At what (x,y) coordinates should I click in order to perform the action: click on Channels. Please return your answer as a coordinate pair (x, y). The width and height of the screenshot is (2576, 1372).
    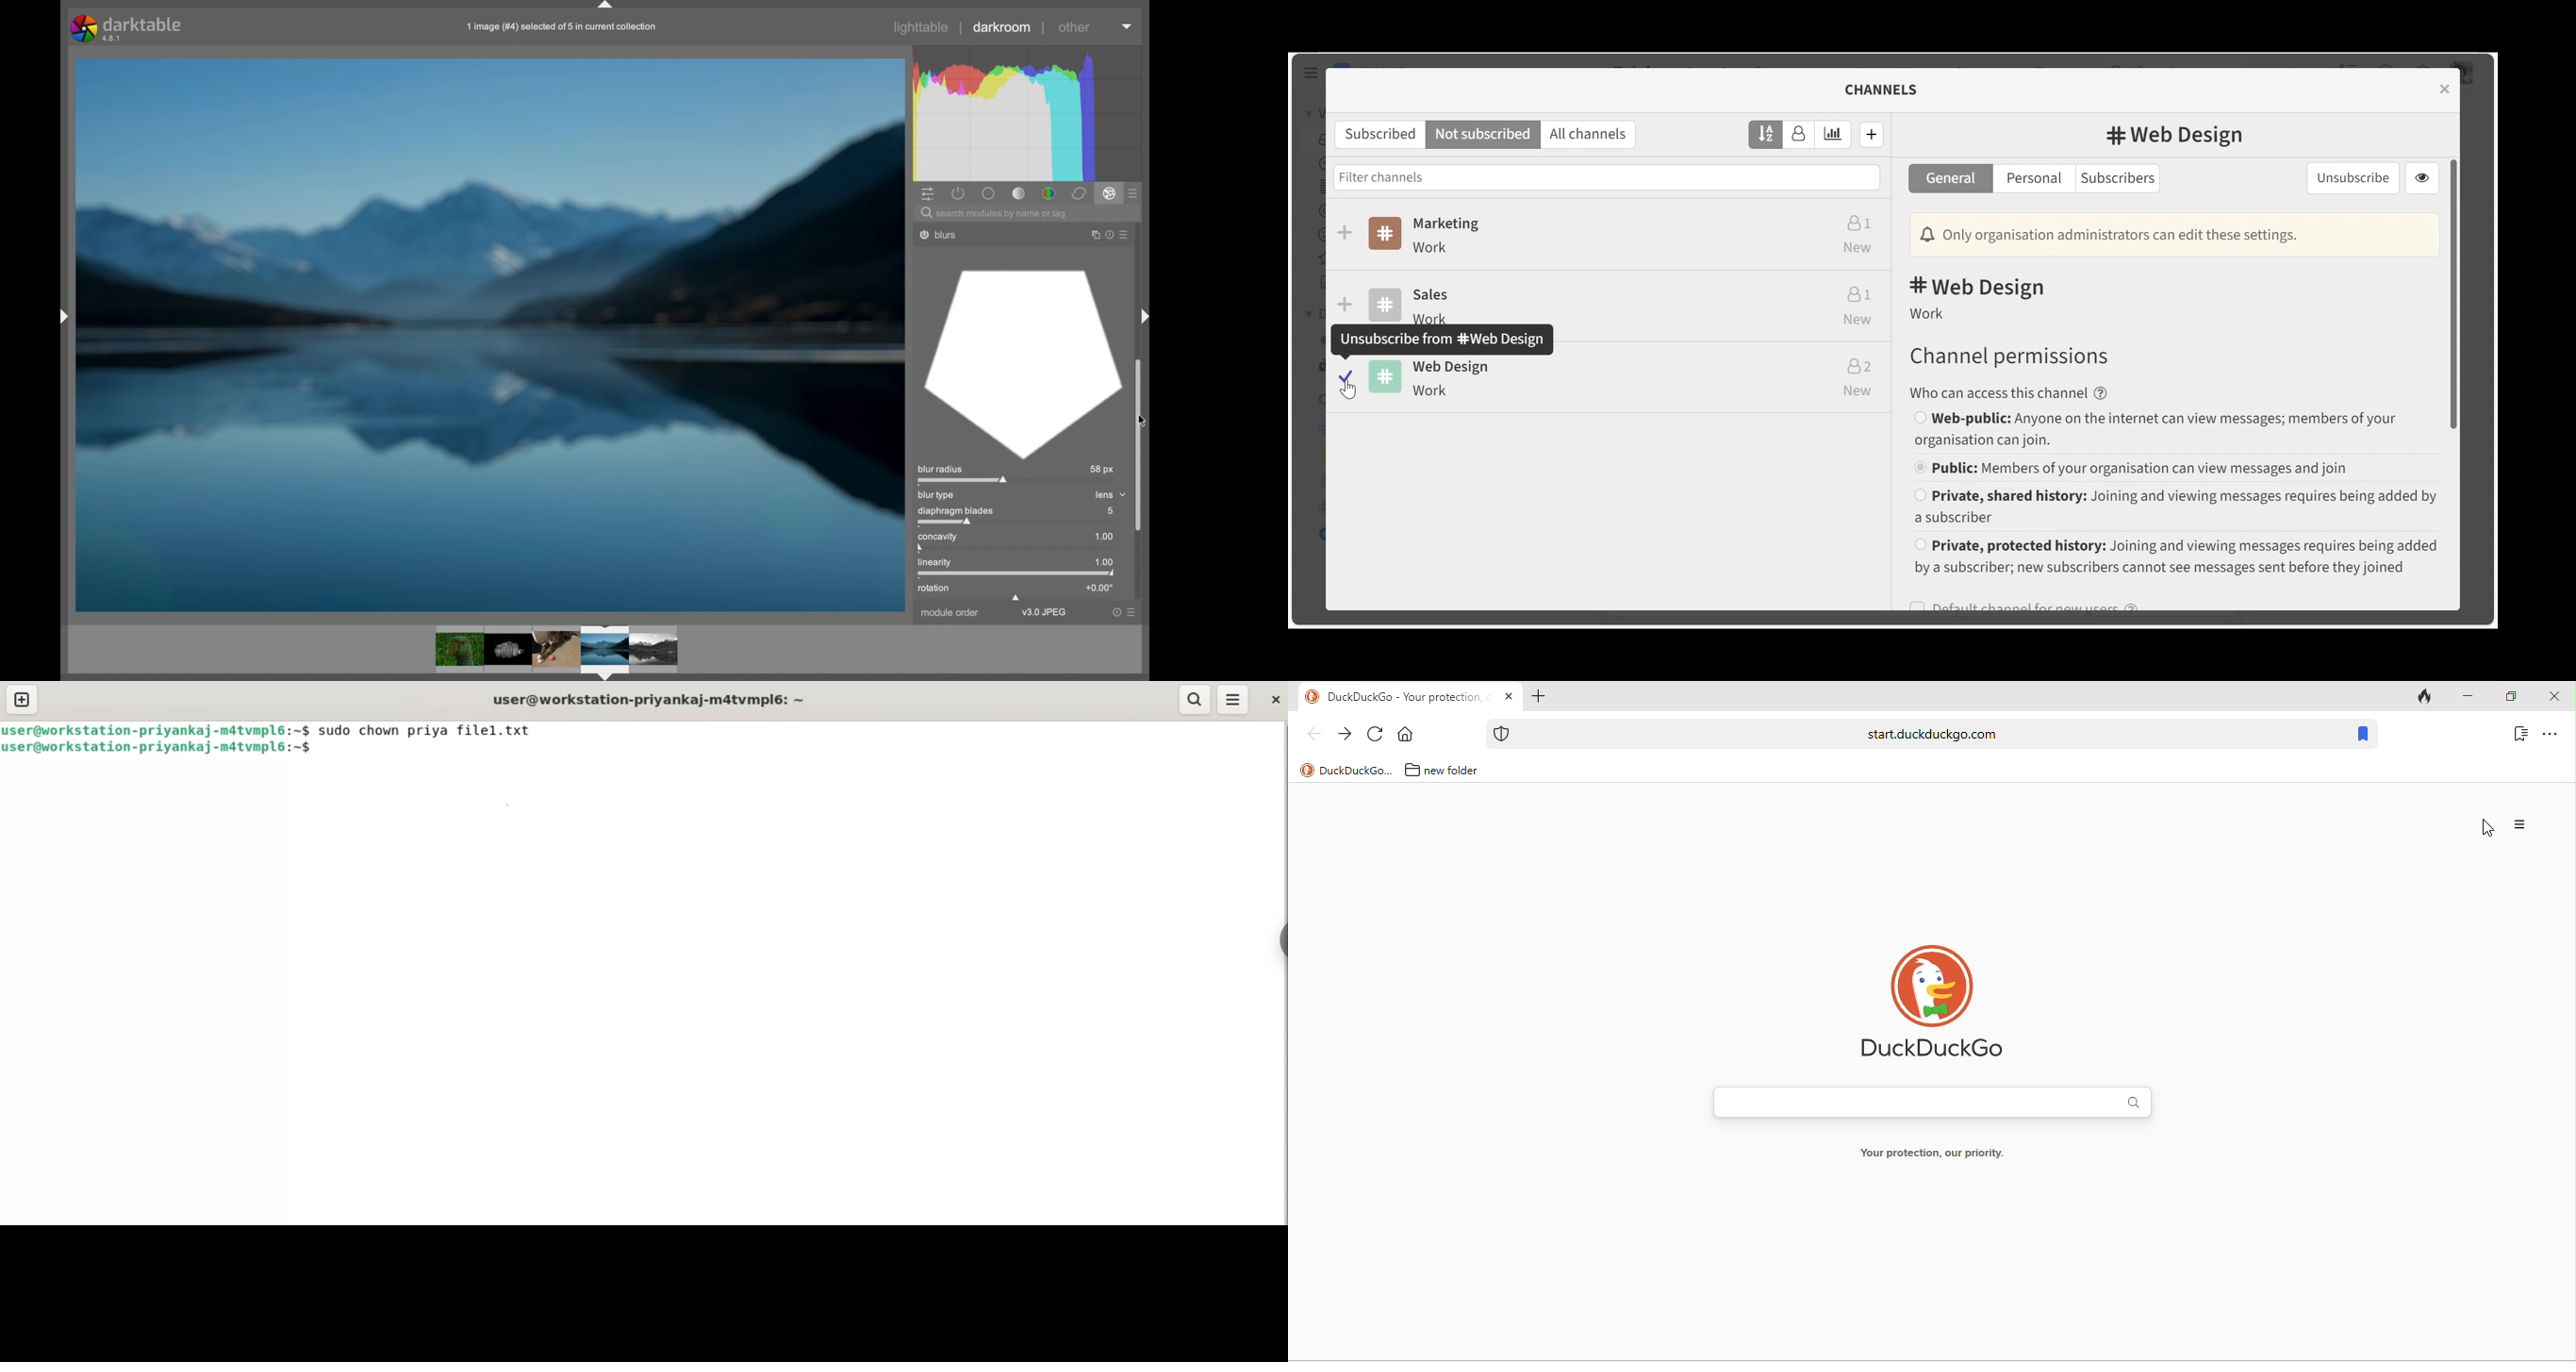
    Looking at the image, I should click on (1884, 88).